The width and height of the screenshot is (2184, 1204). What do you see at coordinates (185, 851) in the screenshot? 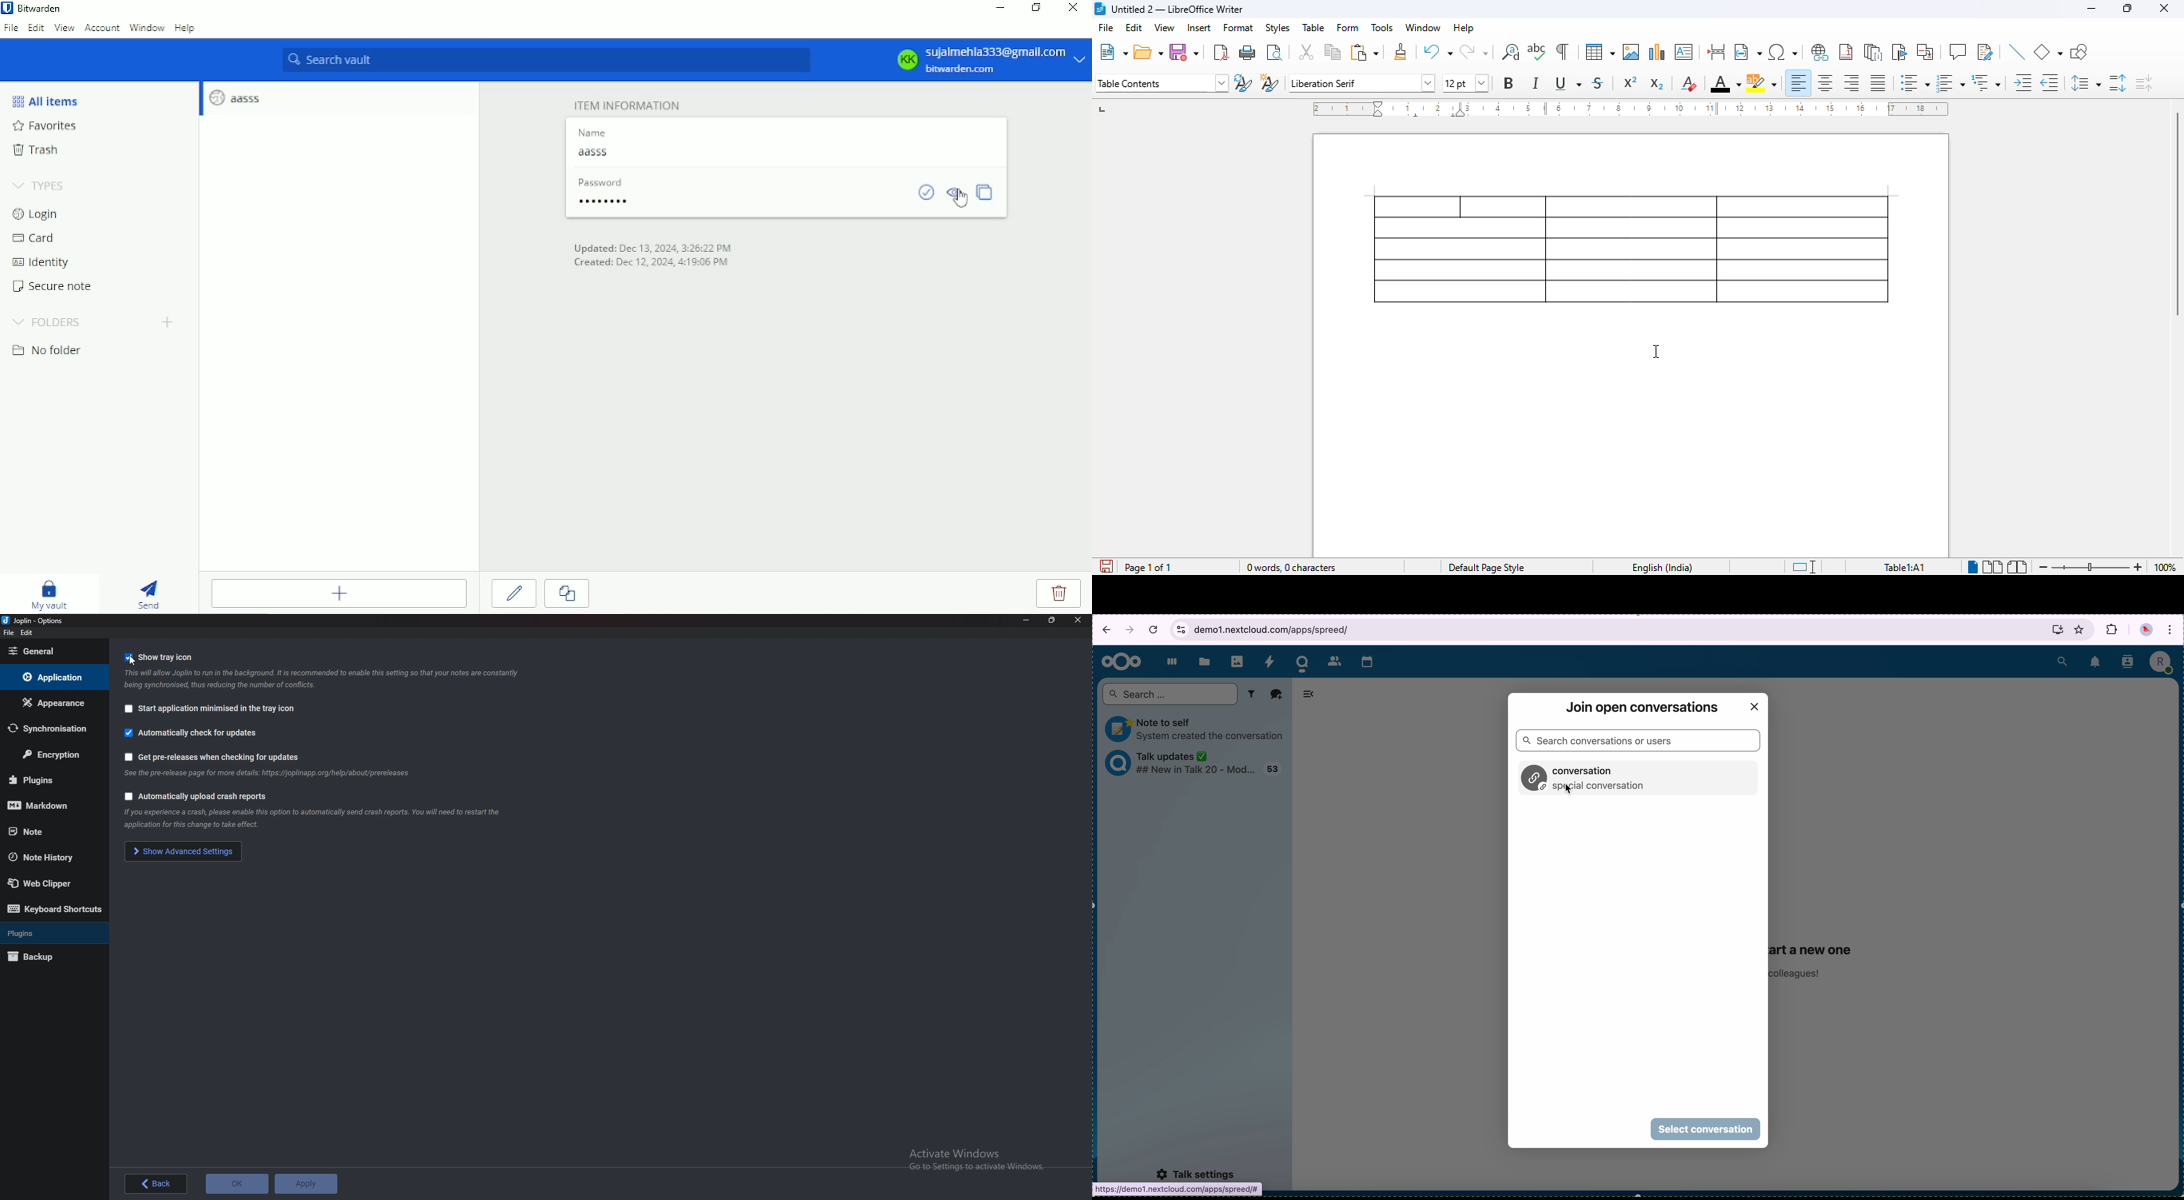
I see `show advanced settings` at bounding box center [185, 851].